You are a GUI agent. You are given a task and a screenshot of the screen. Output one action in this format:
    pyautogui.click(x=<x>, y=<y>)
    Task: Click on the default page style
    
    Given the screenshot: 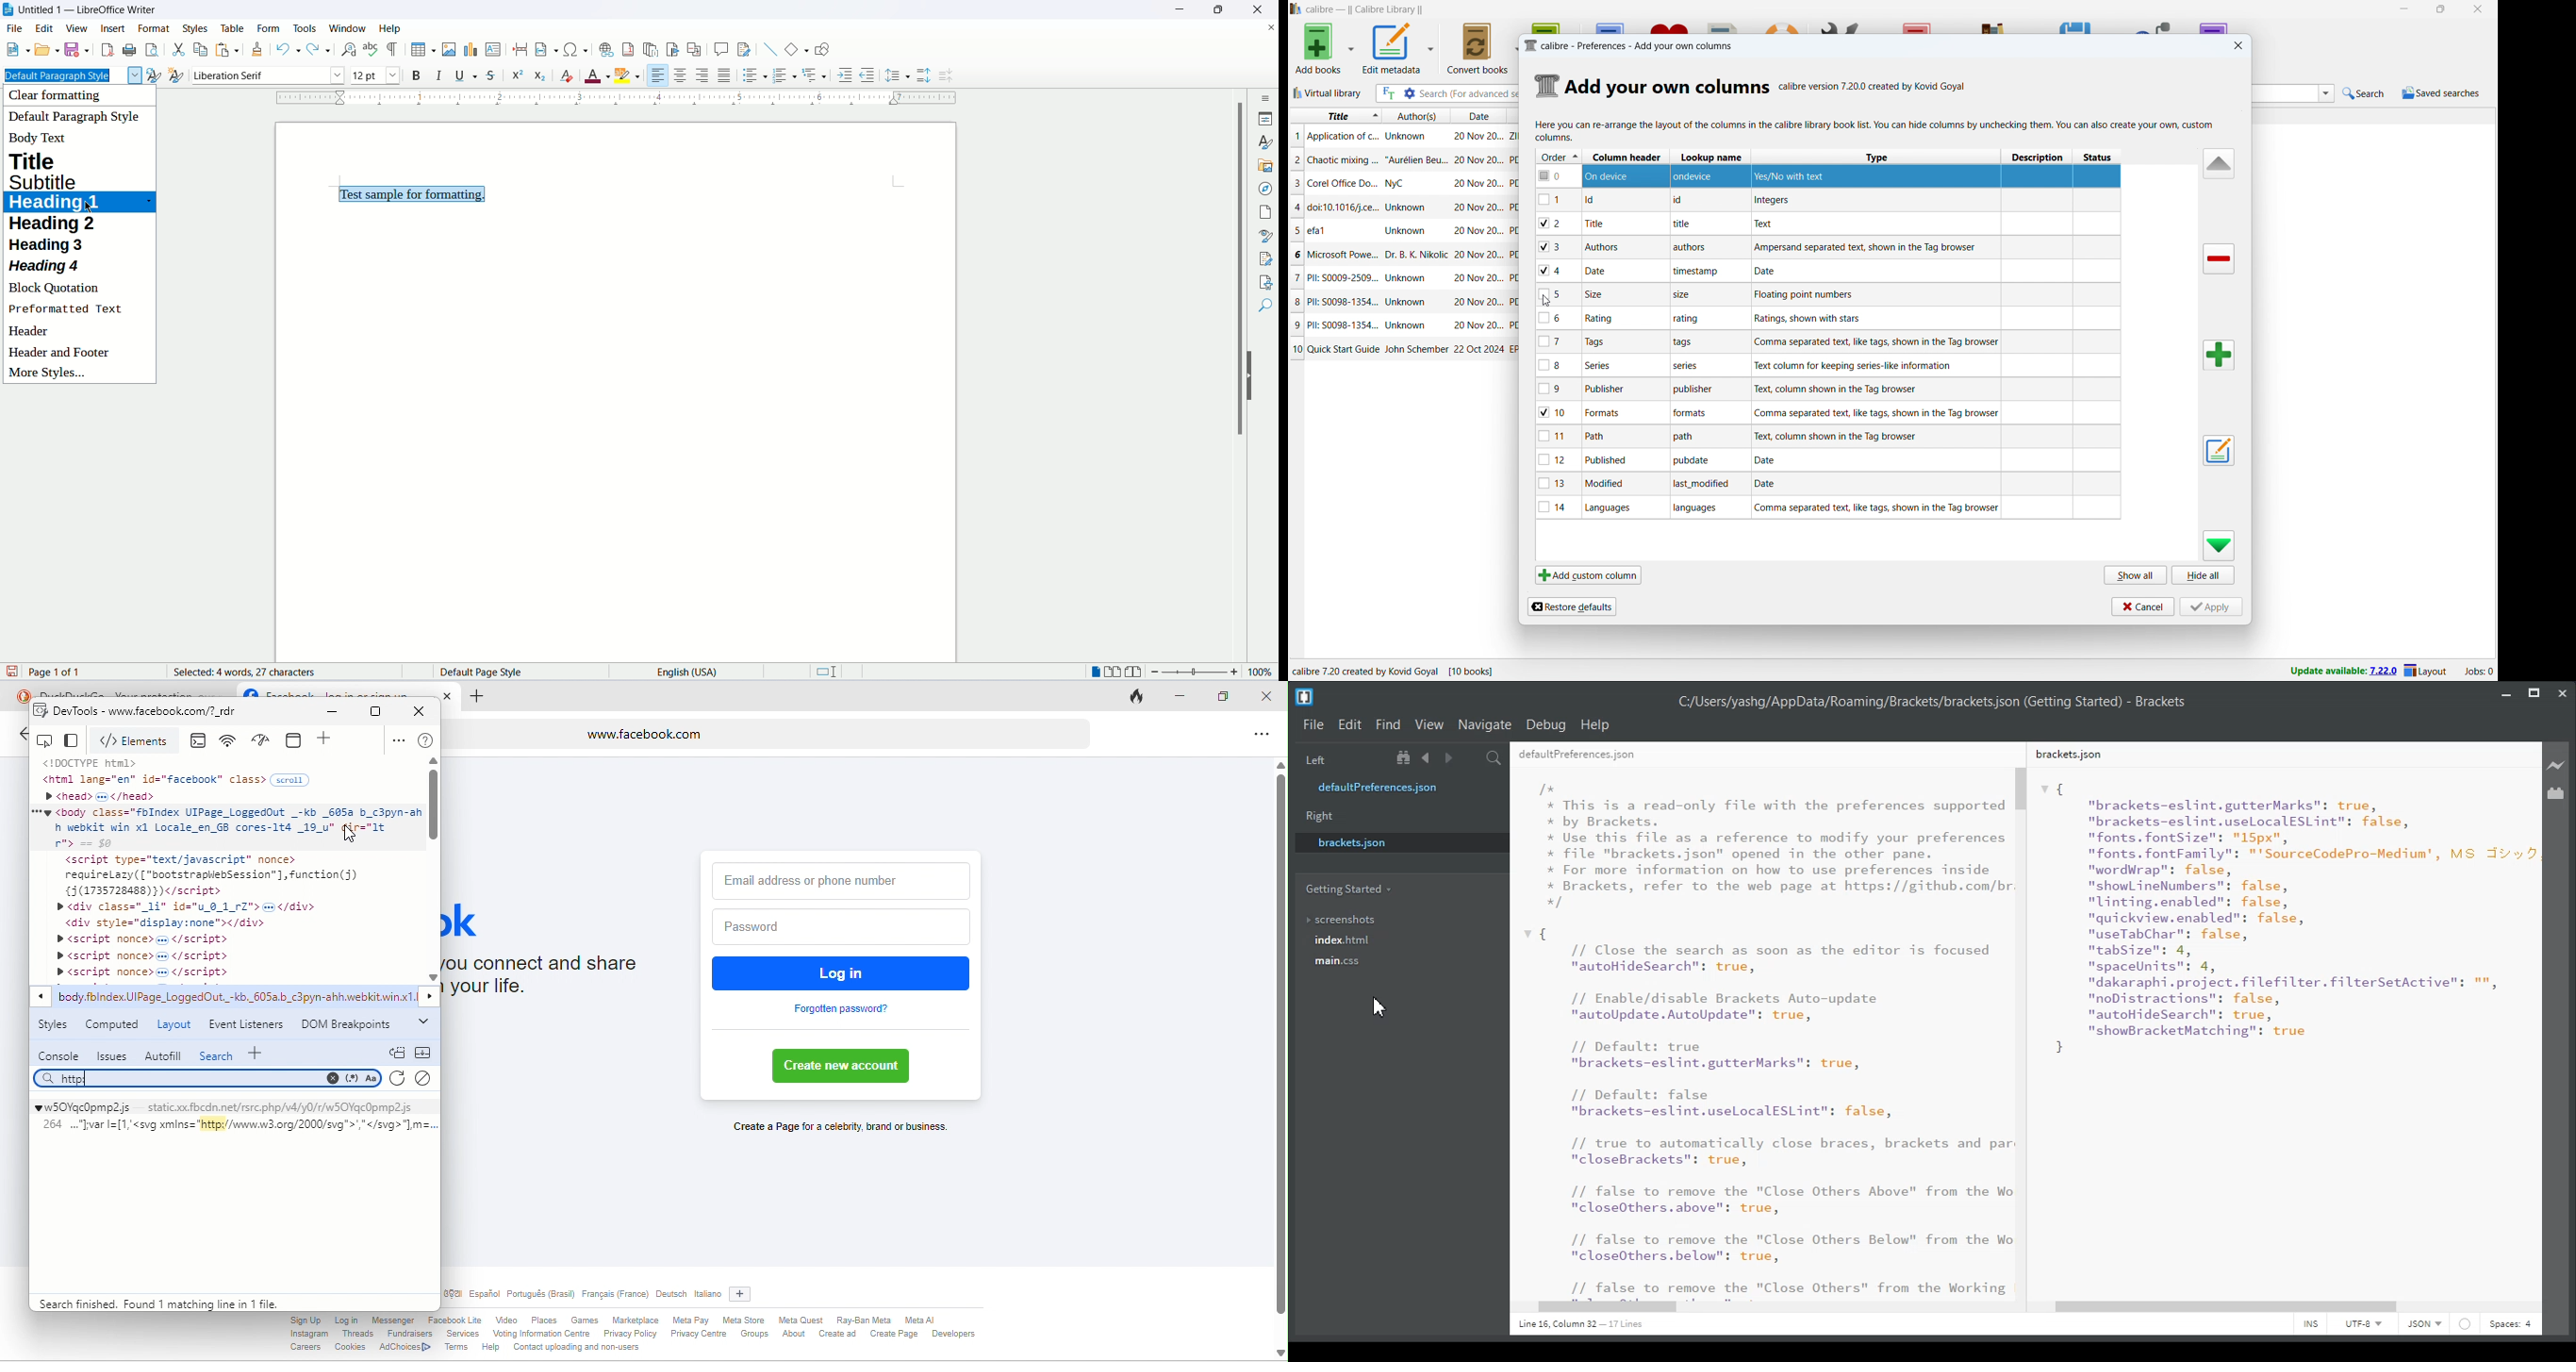 What is the action you would take?
    pyautogui.click(x=493, y=672)
    